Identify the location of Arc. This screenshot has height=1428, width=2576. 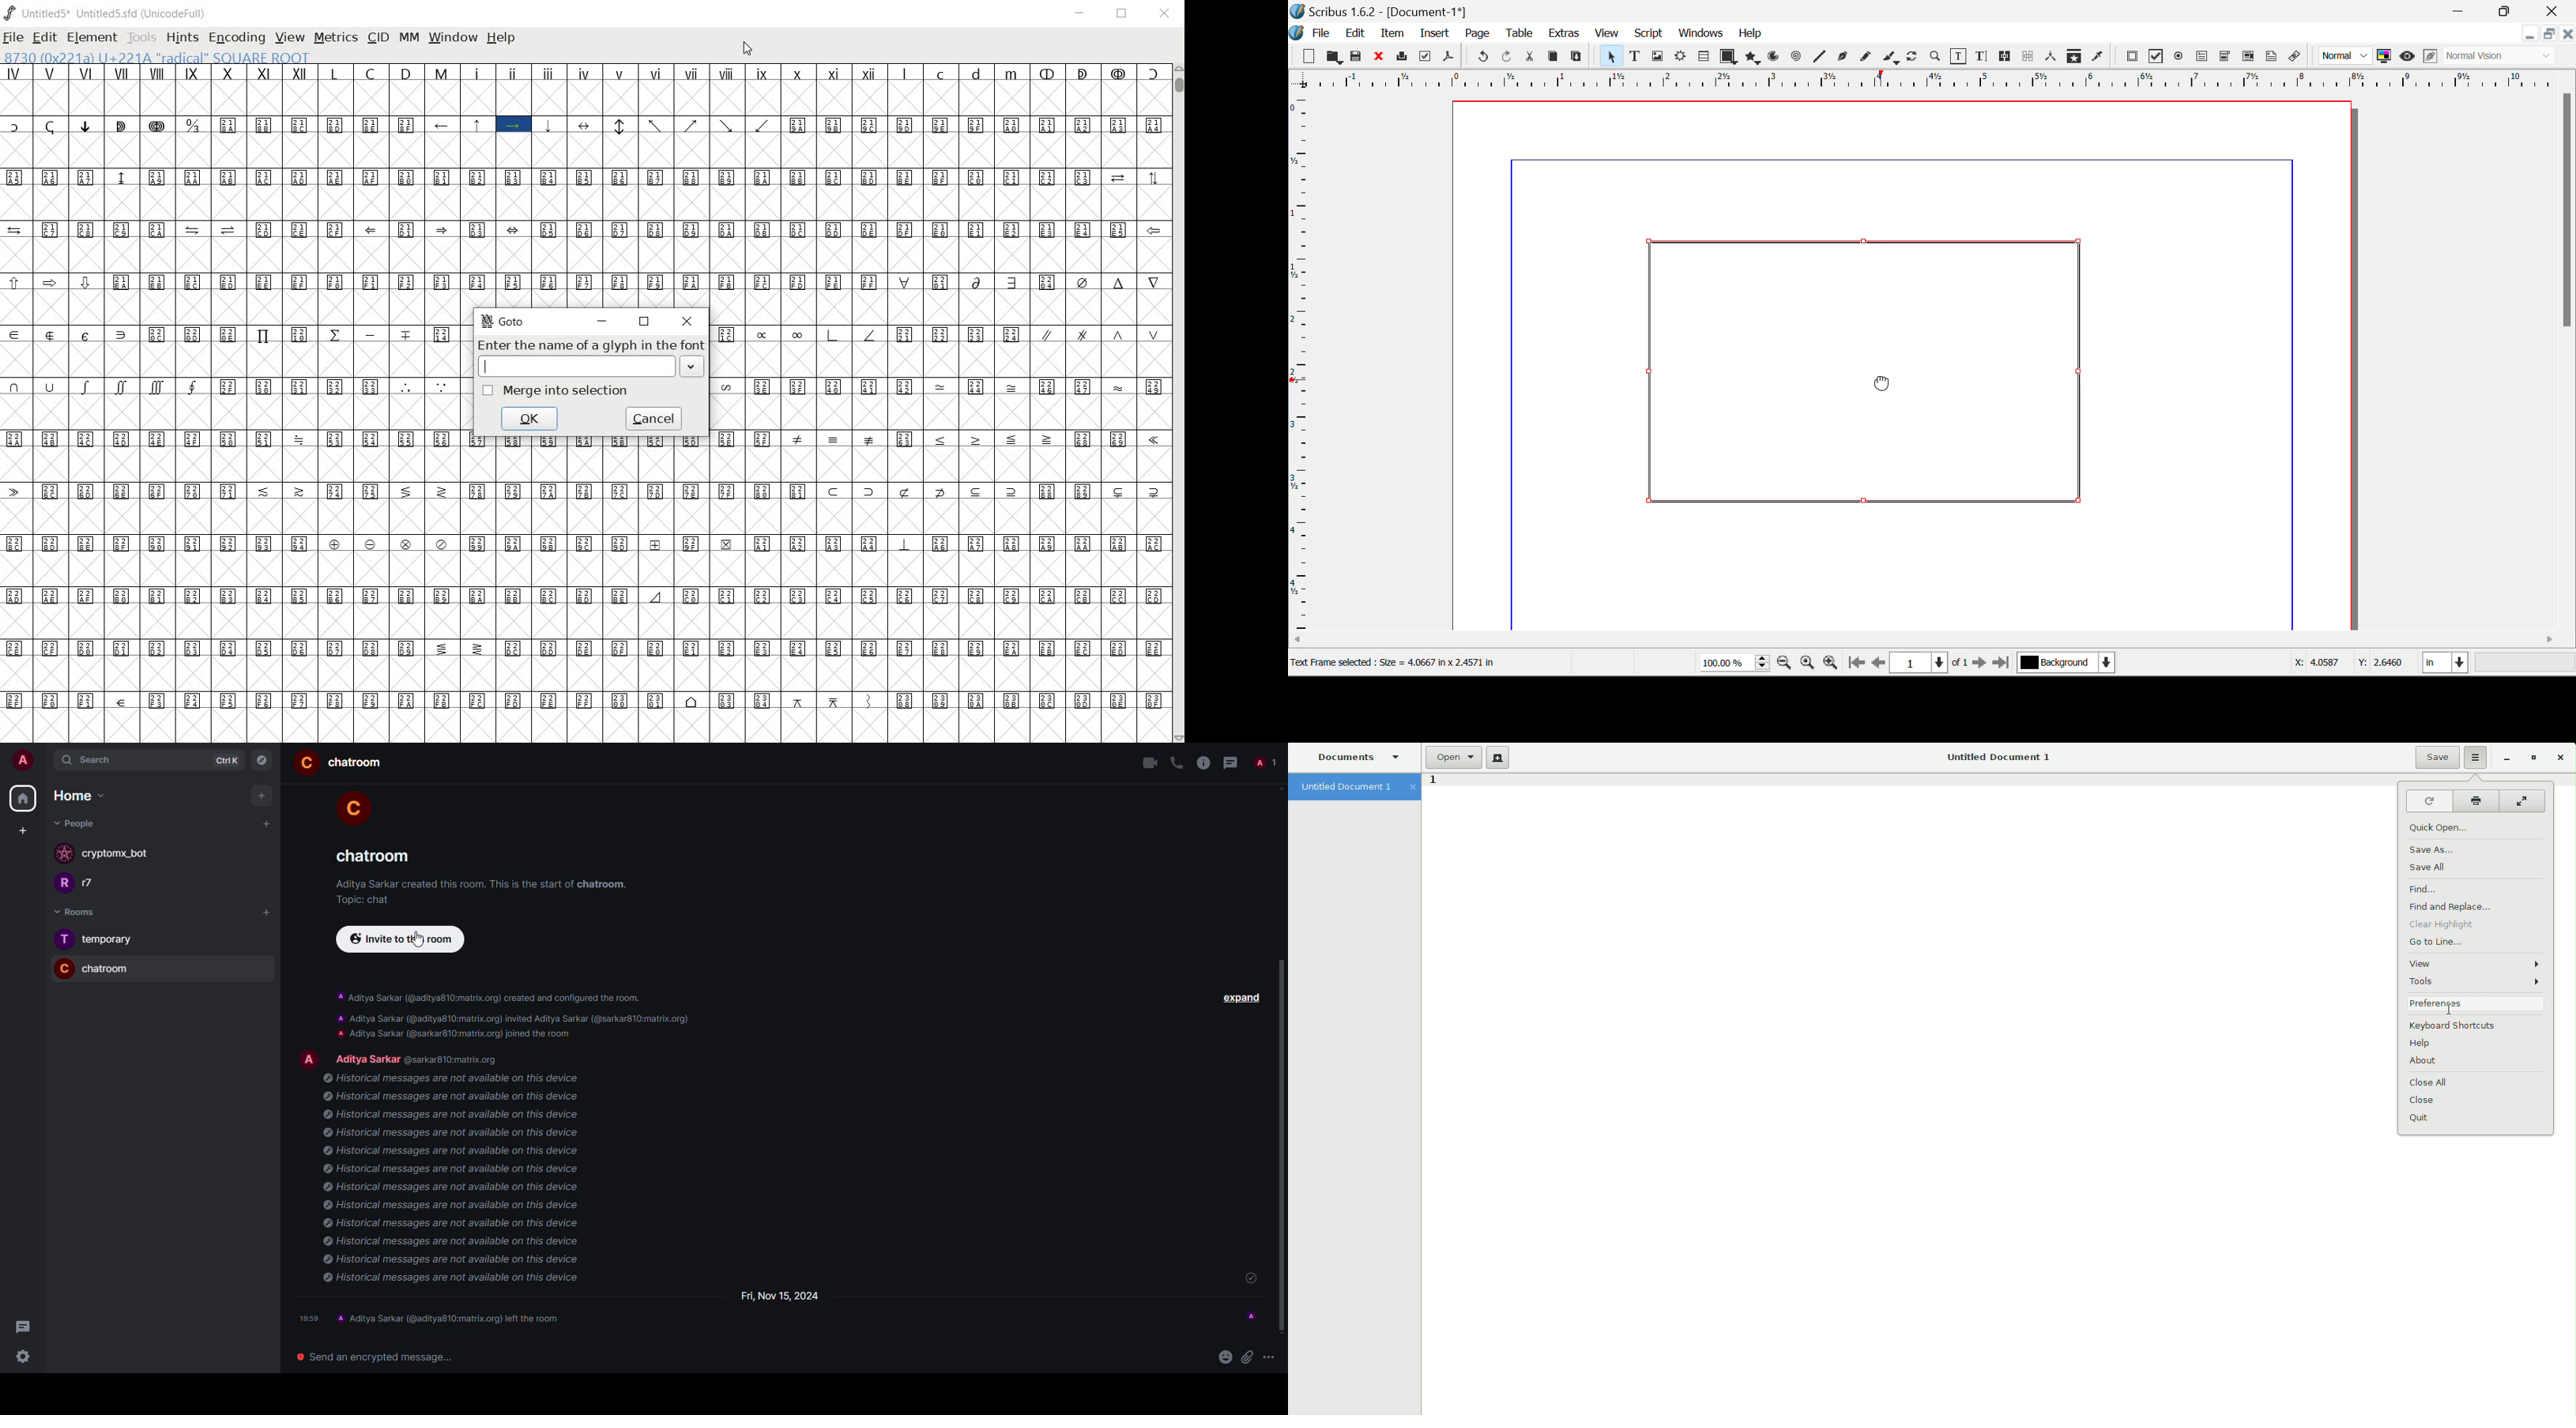
(1774, 58).